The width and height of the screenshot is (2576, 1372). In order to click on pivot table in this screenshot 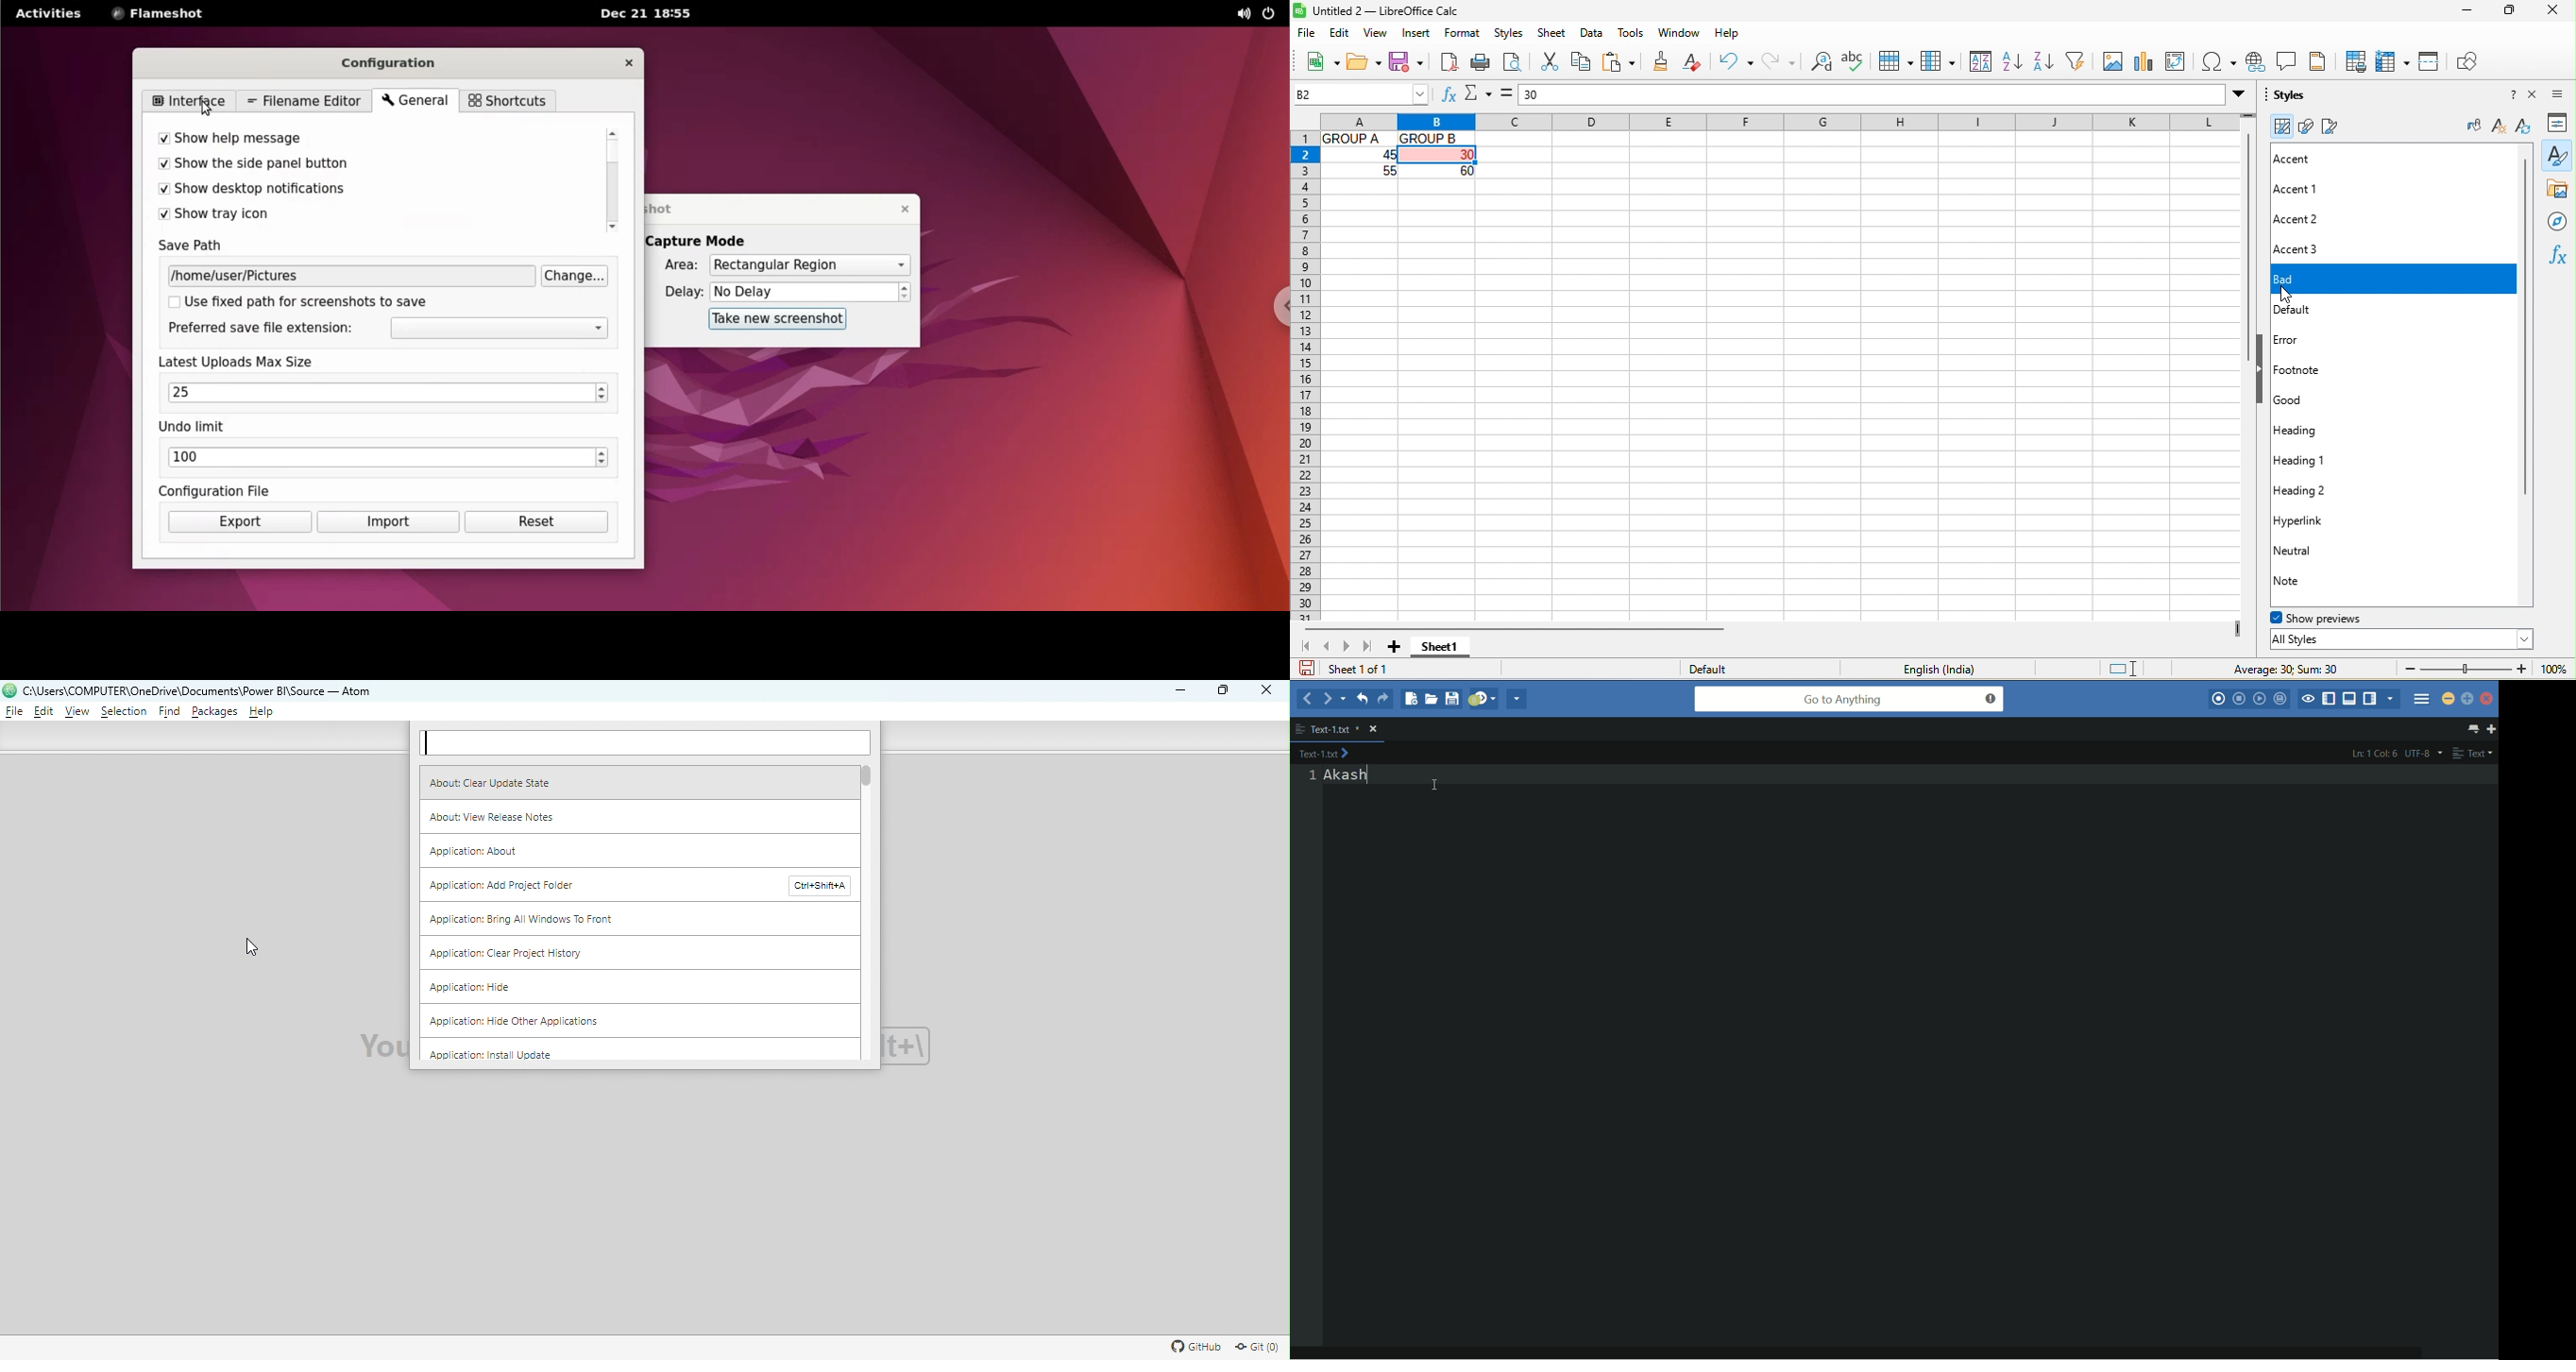, I will do `click(2177, 61)`.